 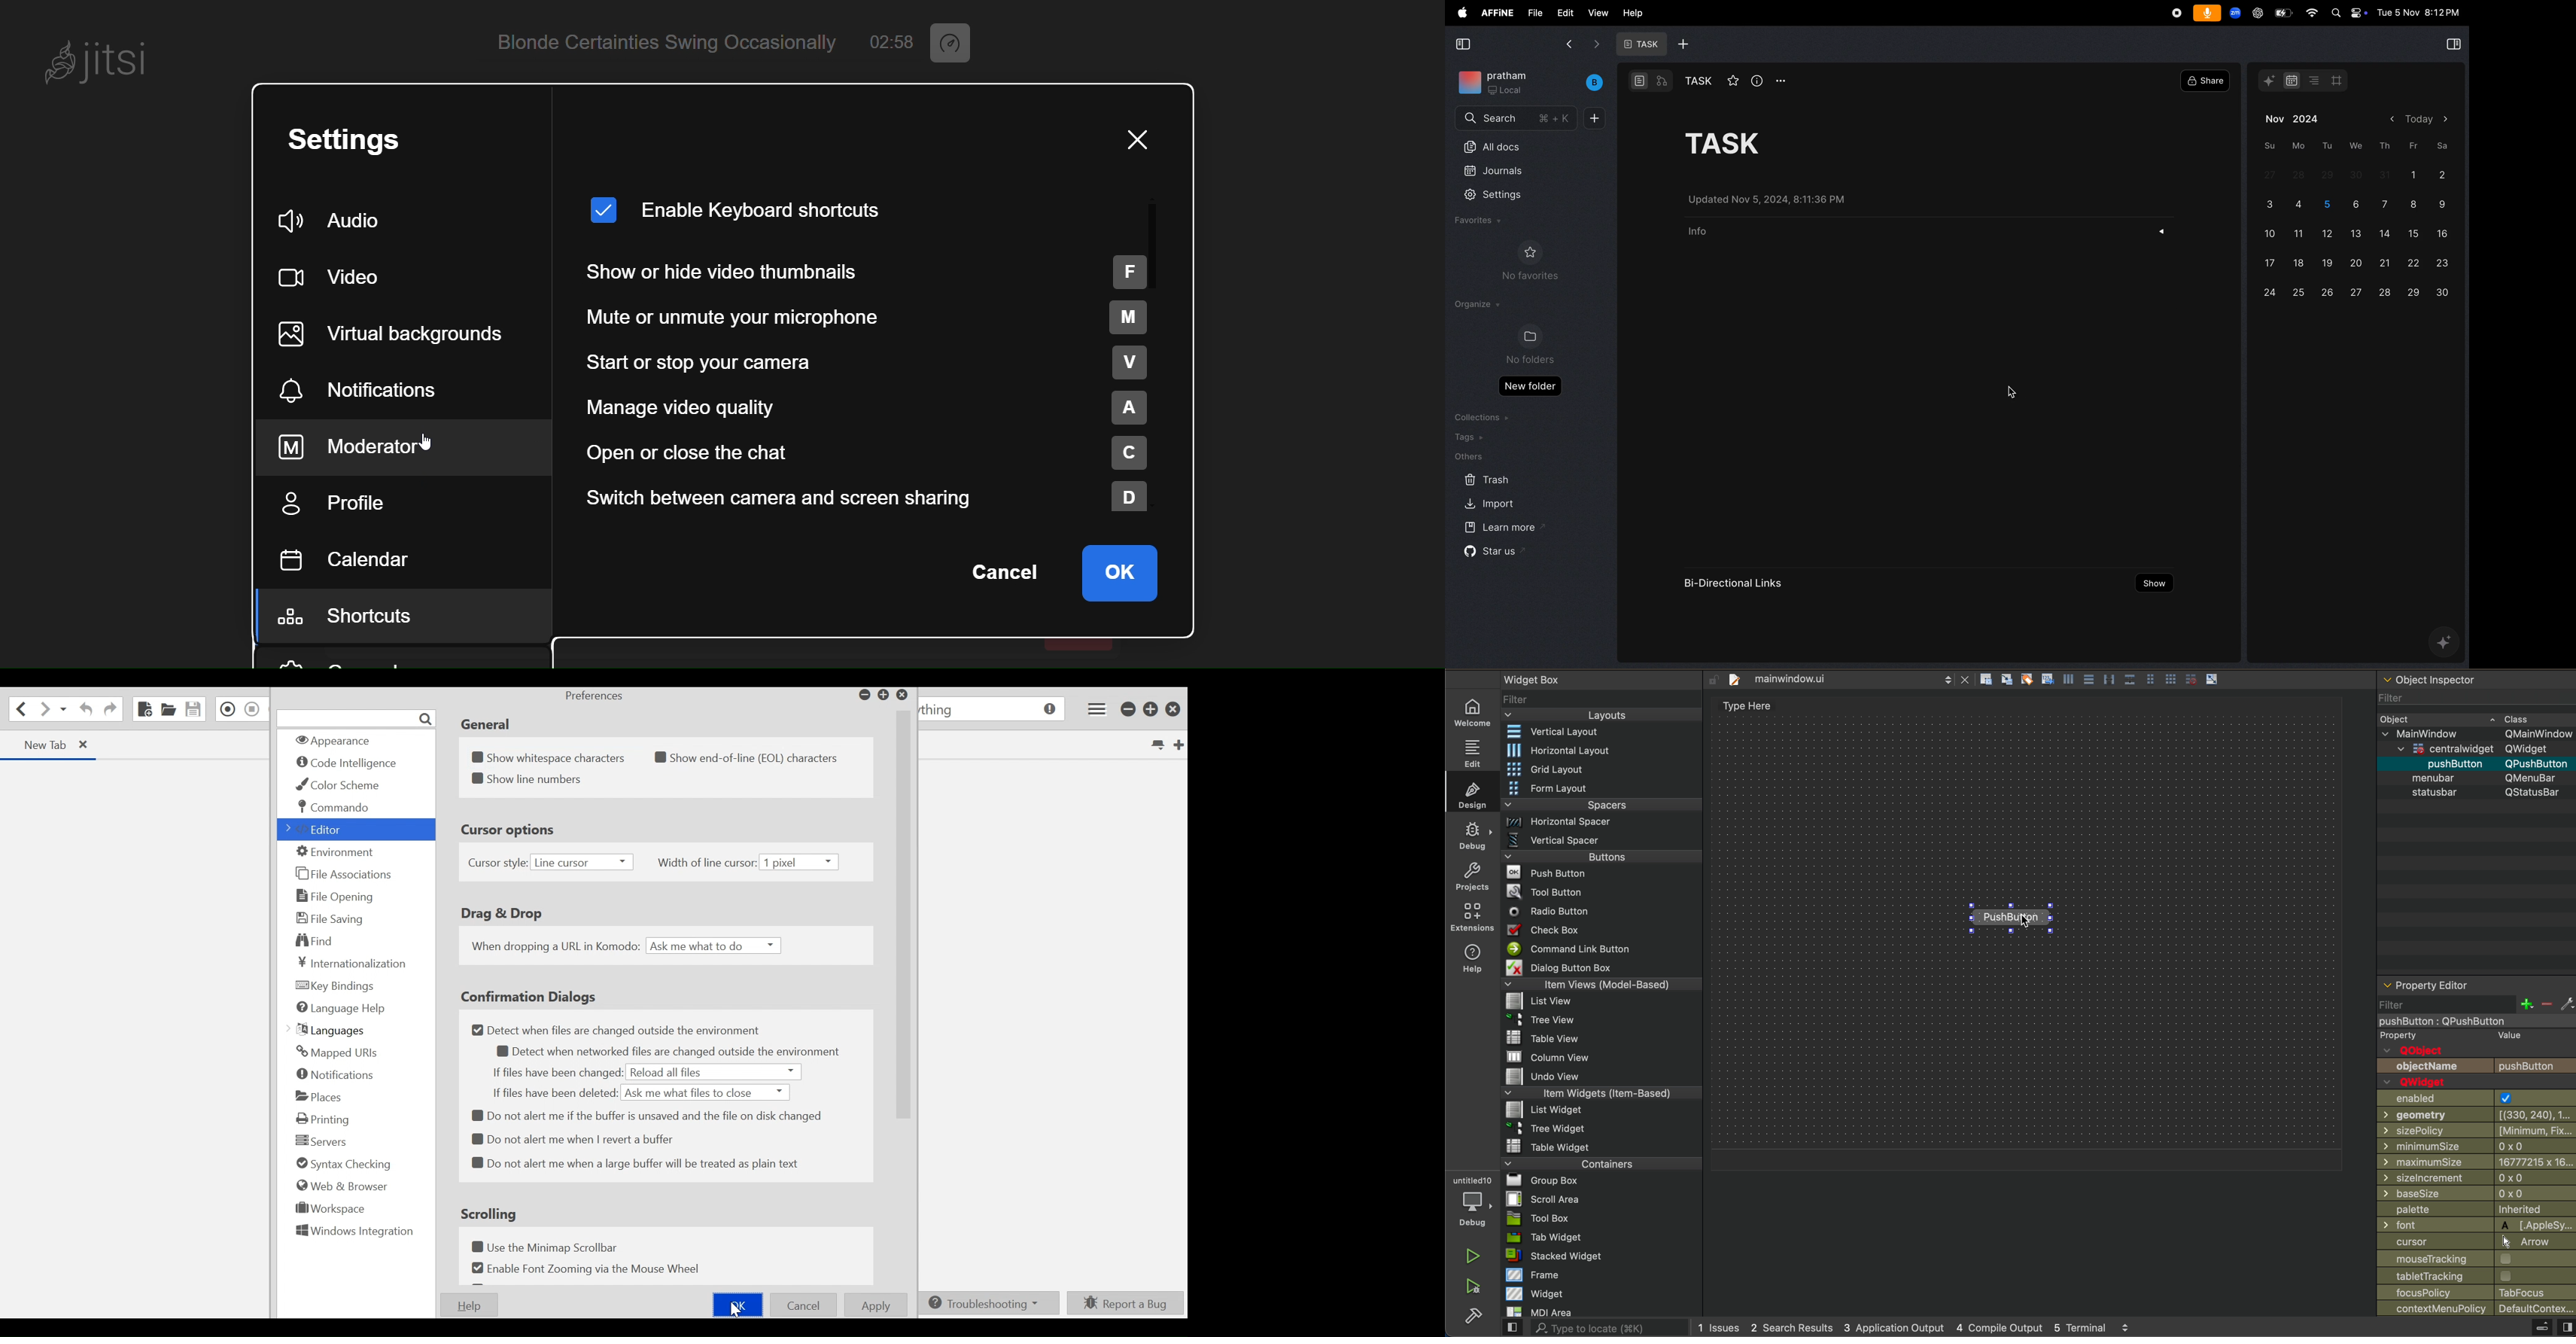 I want to click on QObject, so click(x=2415, y=1050).